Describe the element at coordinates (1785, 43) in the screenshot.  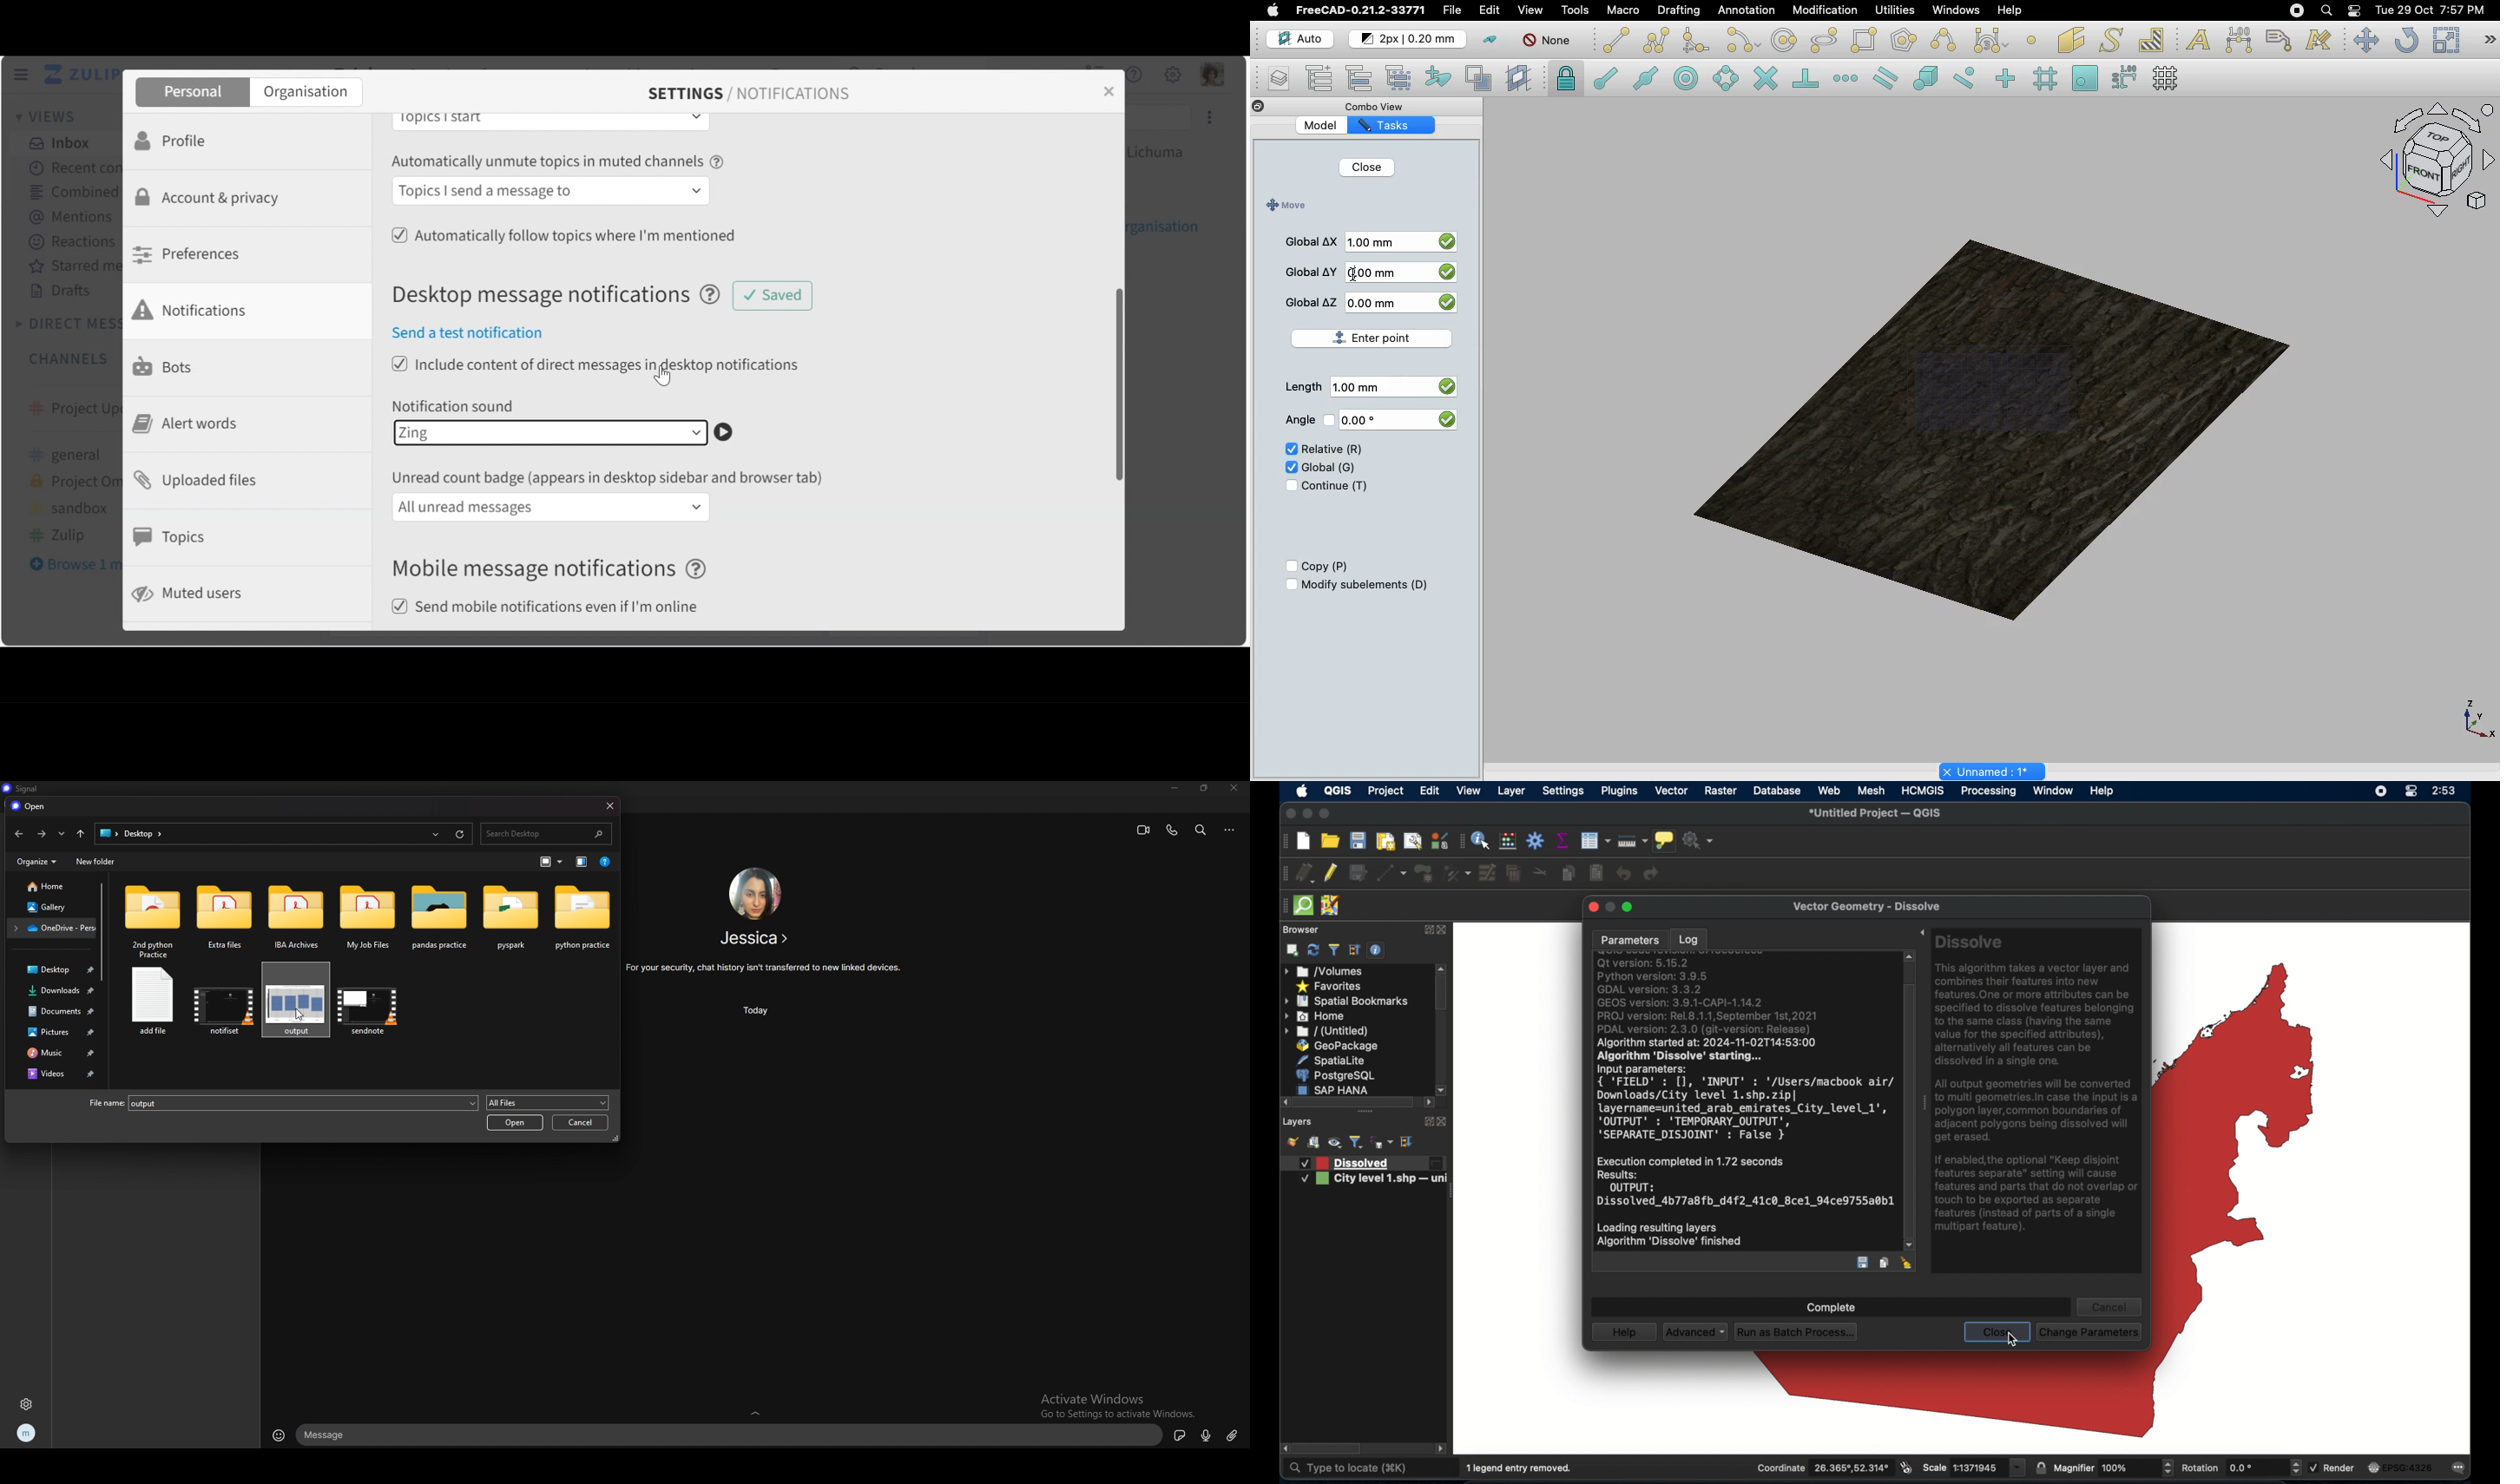
I see `Circle` at that location.